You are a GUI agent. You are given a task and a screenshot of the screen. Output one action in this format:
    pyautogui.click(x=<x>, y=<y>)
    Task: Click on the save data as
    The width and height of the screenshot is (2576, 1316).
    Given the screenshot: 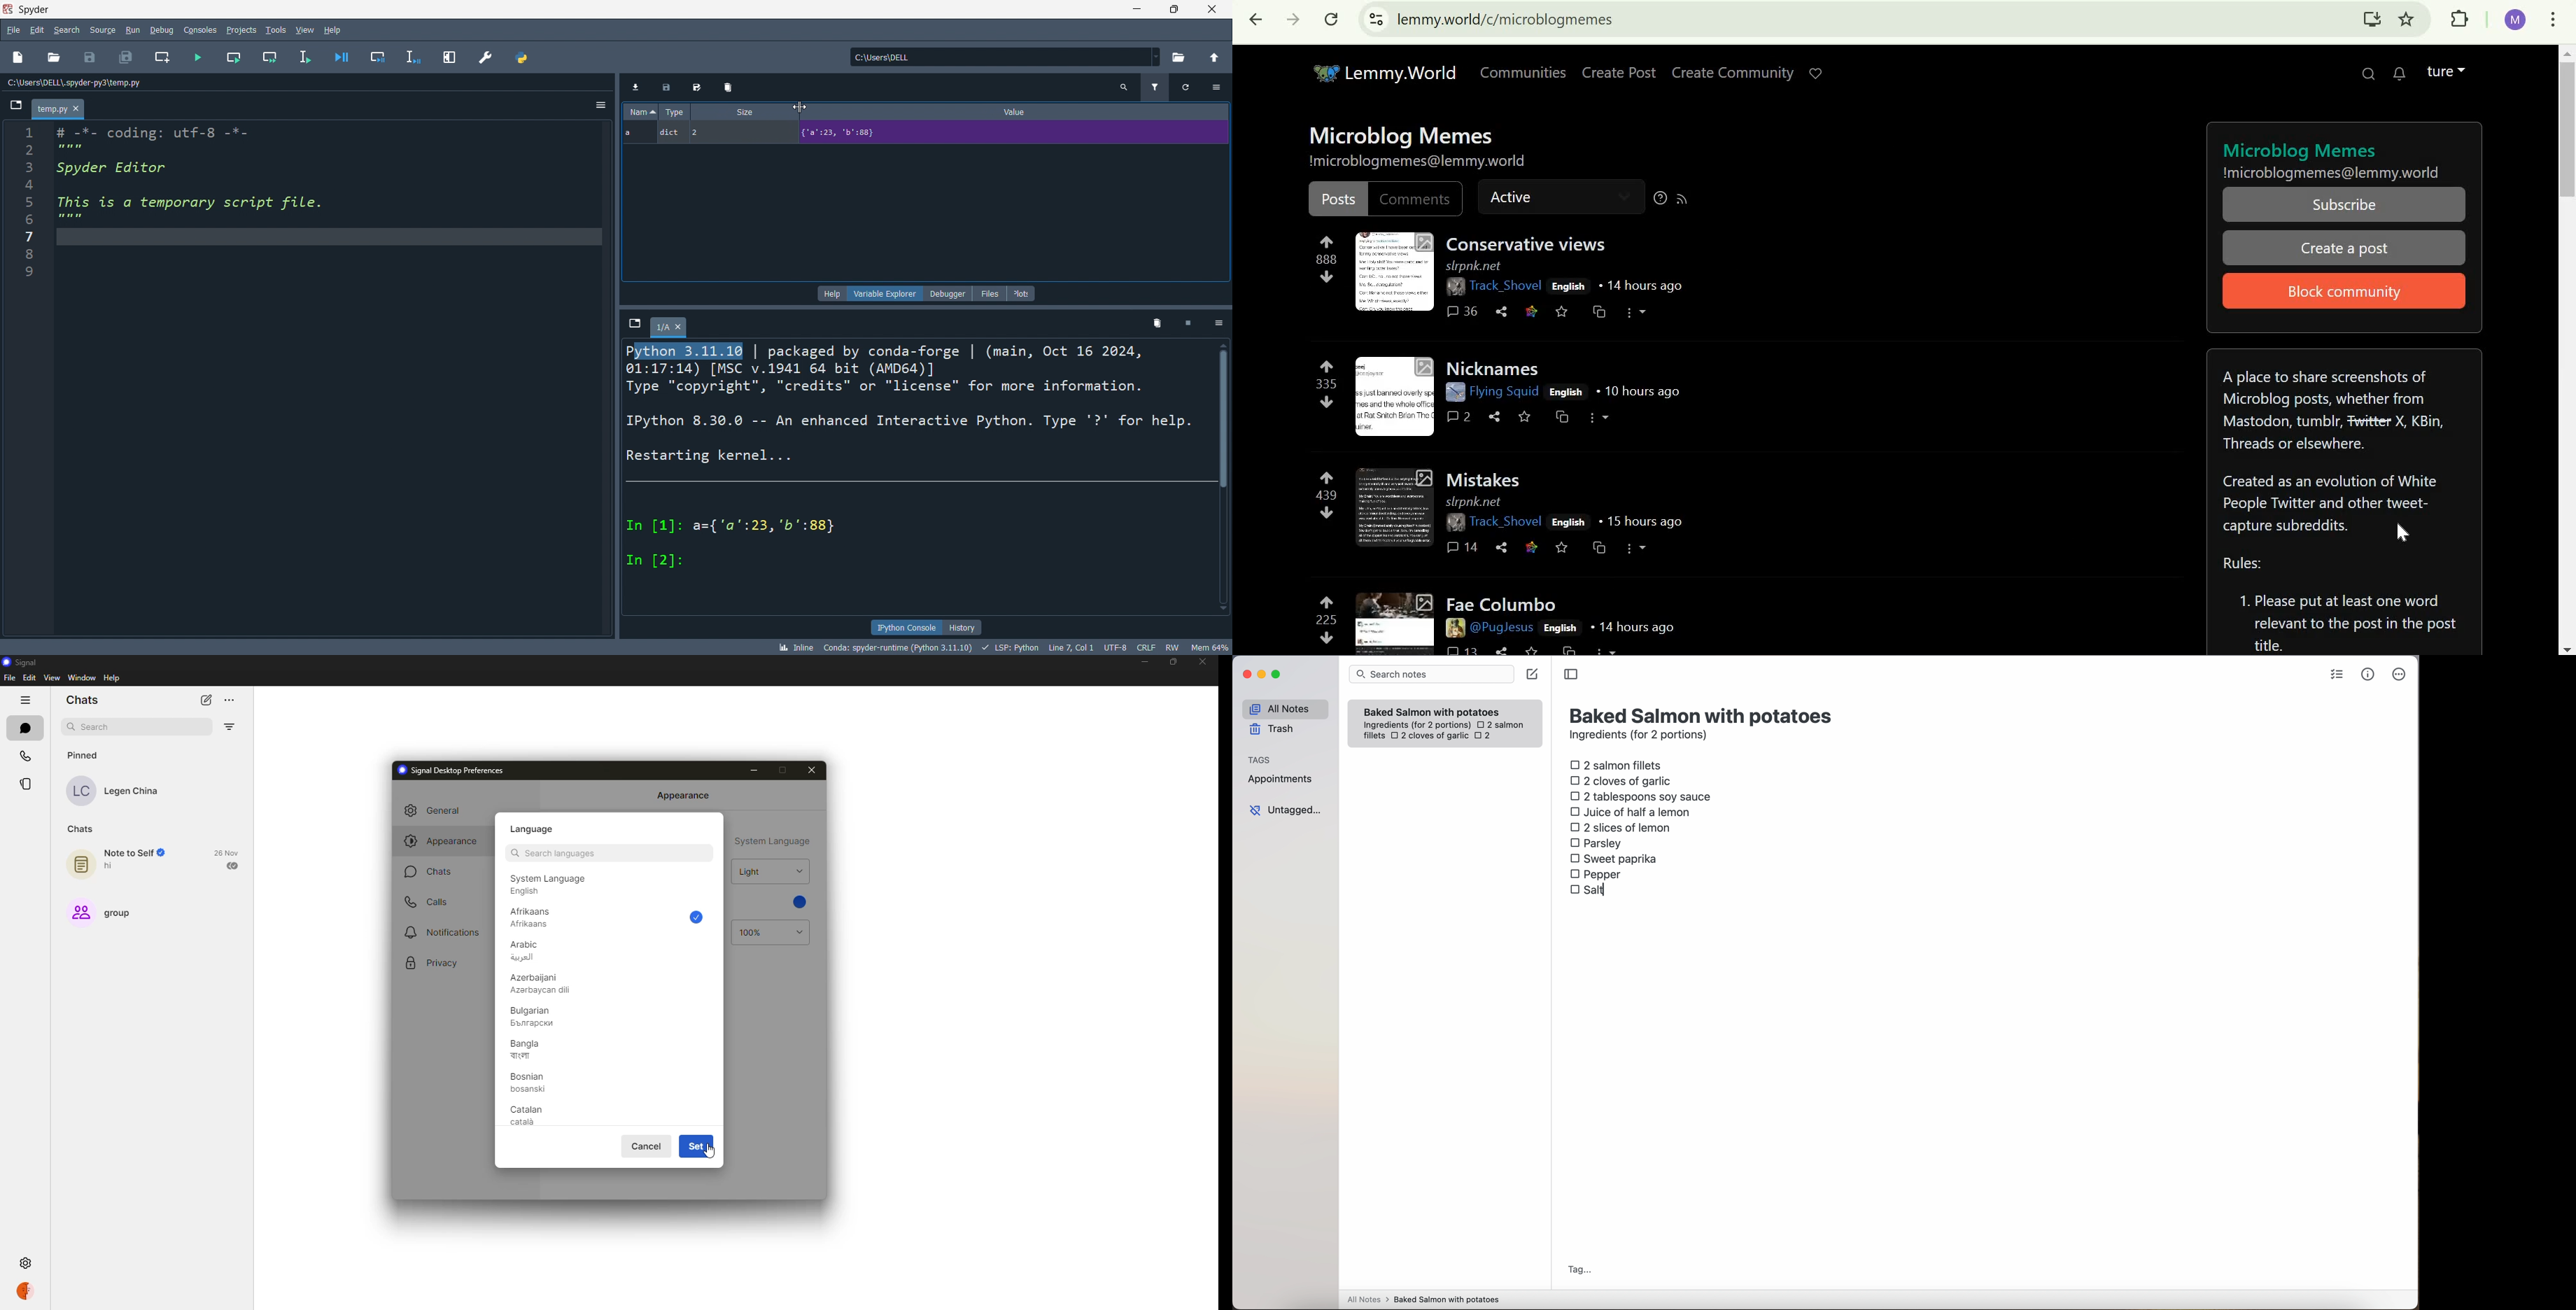 What is the action you would take?
    pyautogui.click(x=693, y=87)
    